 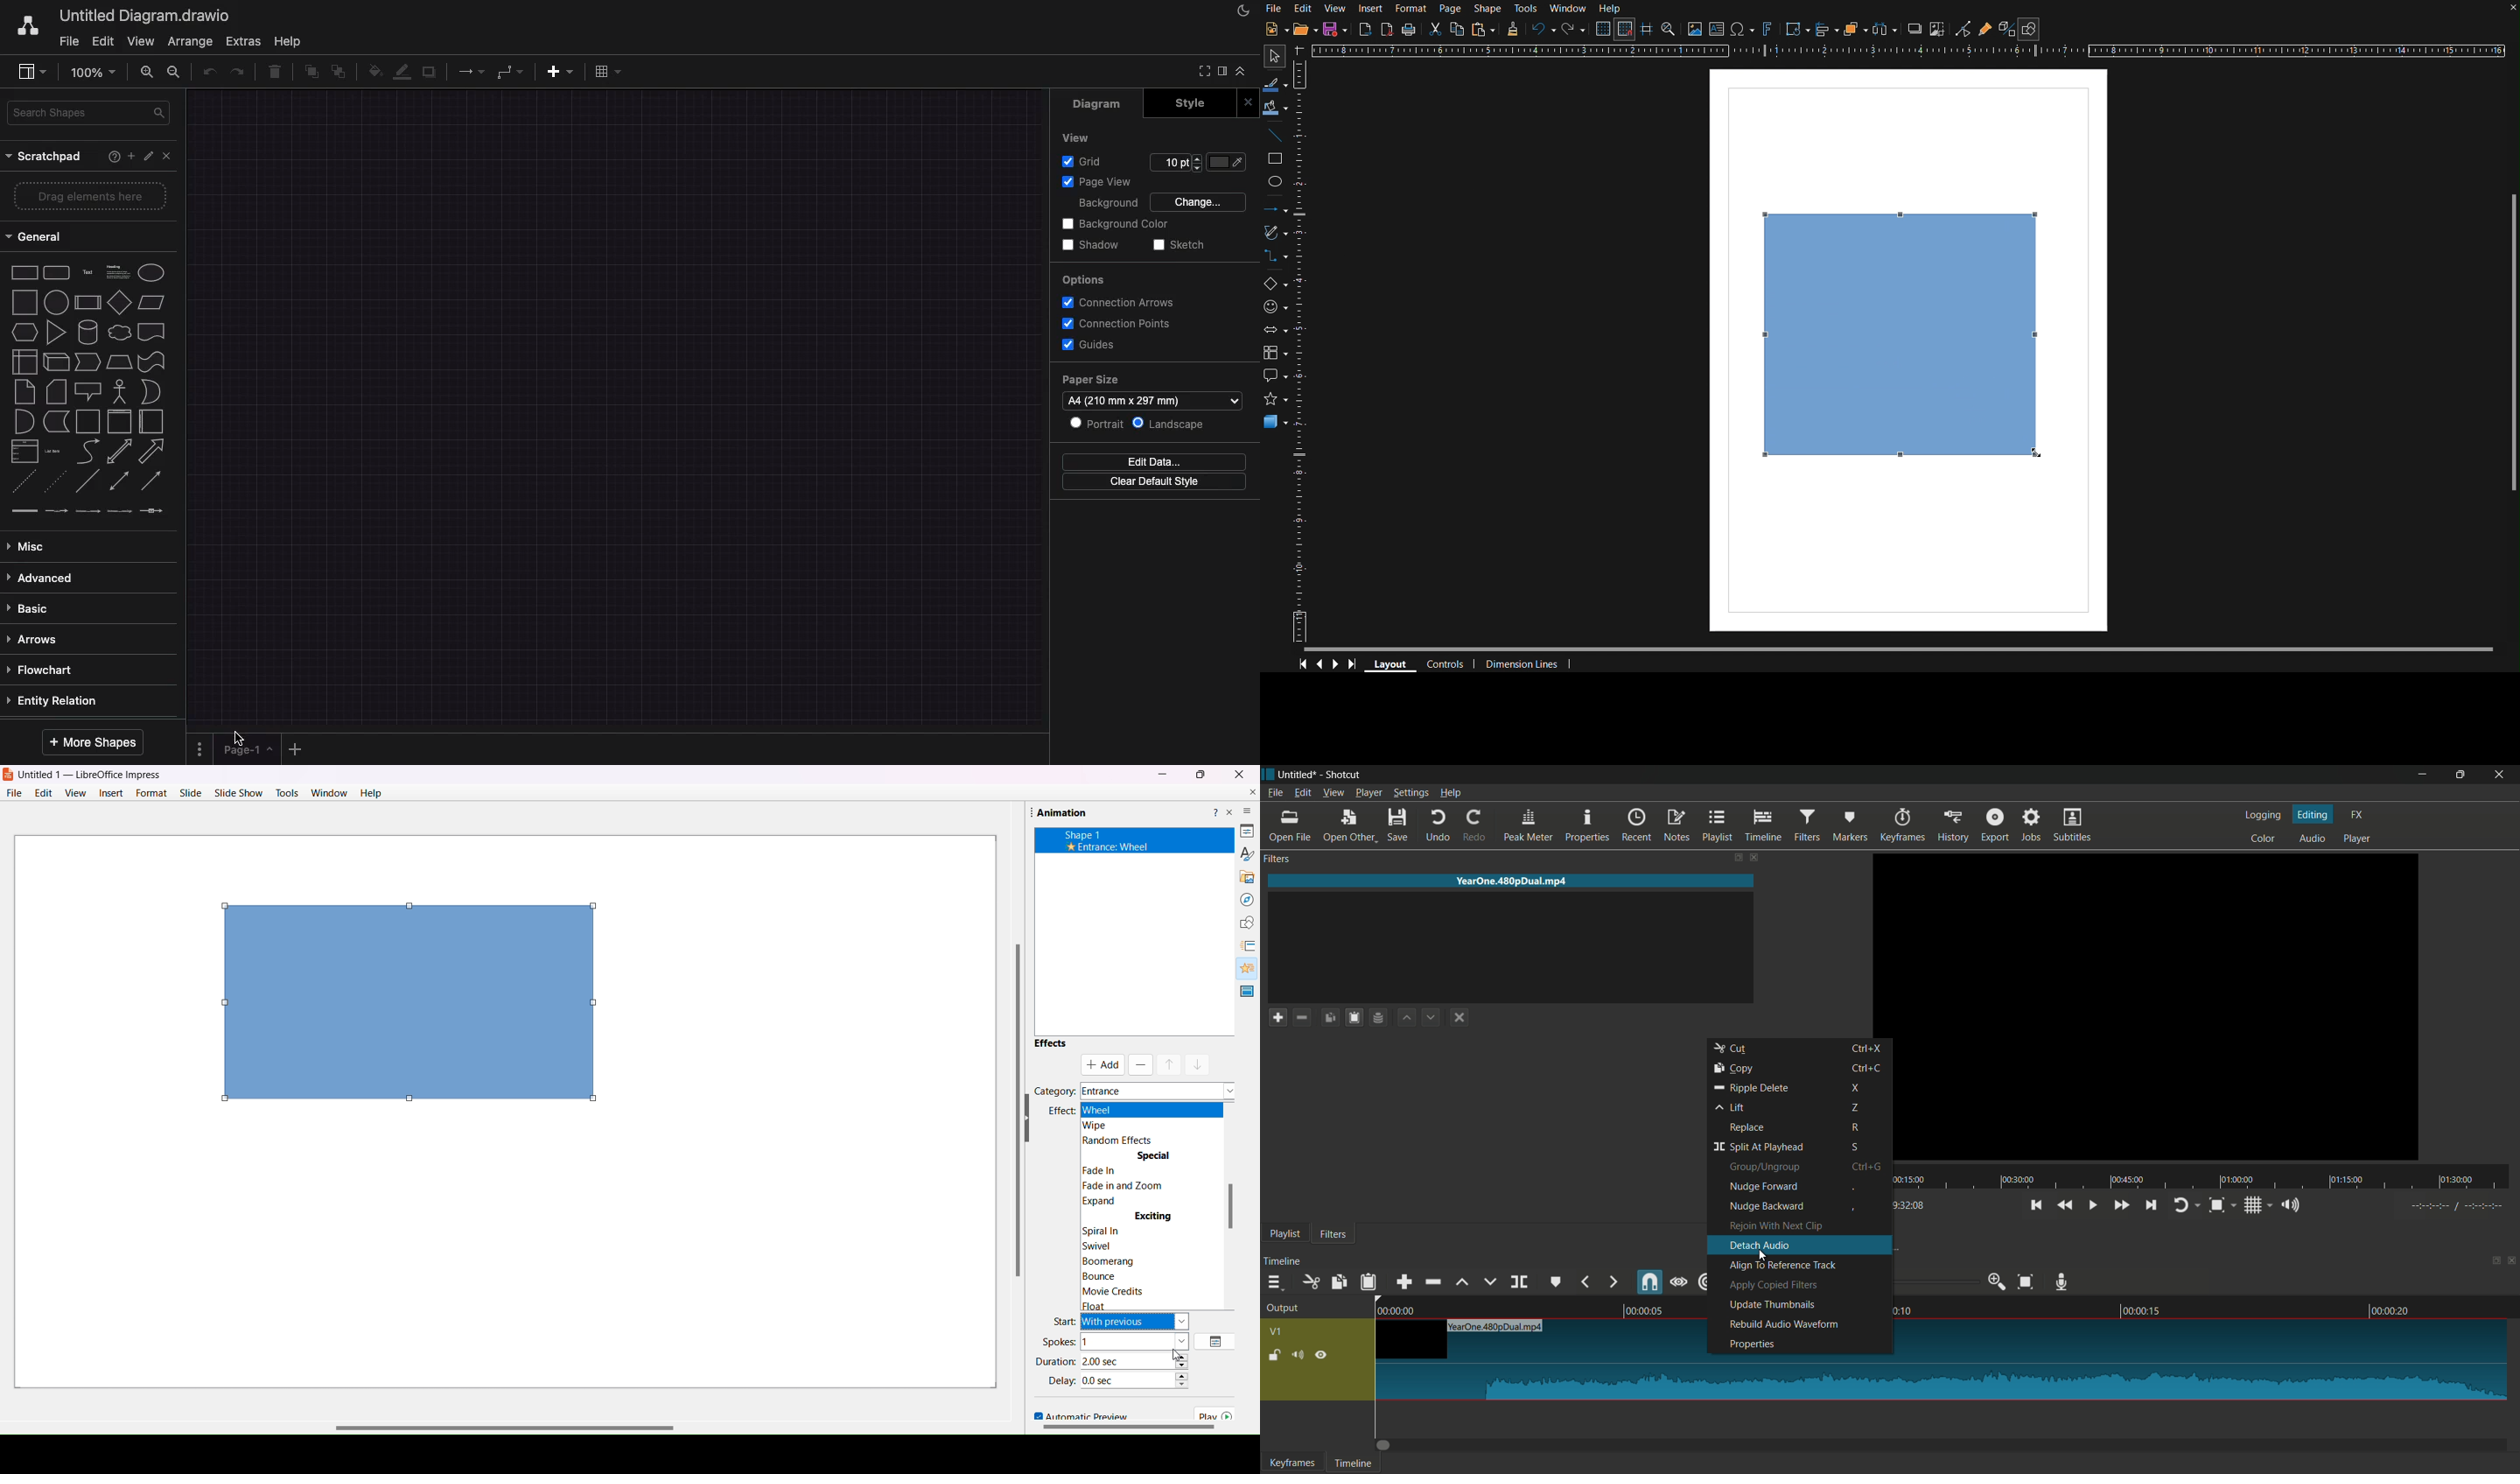 What do you see at coordinates (117, 271) in the screenshot?
I see `text` at bounding box center [117, 271].